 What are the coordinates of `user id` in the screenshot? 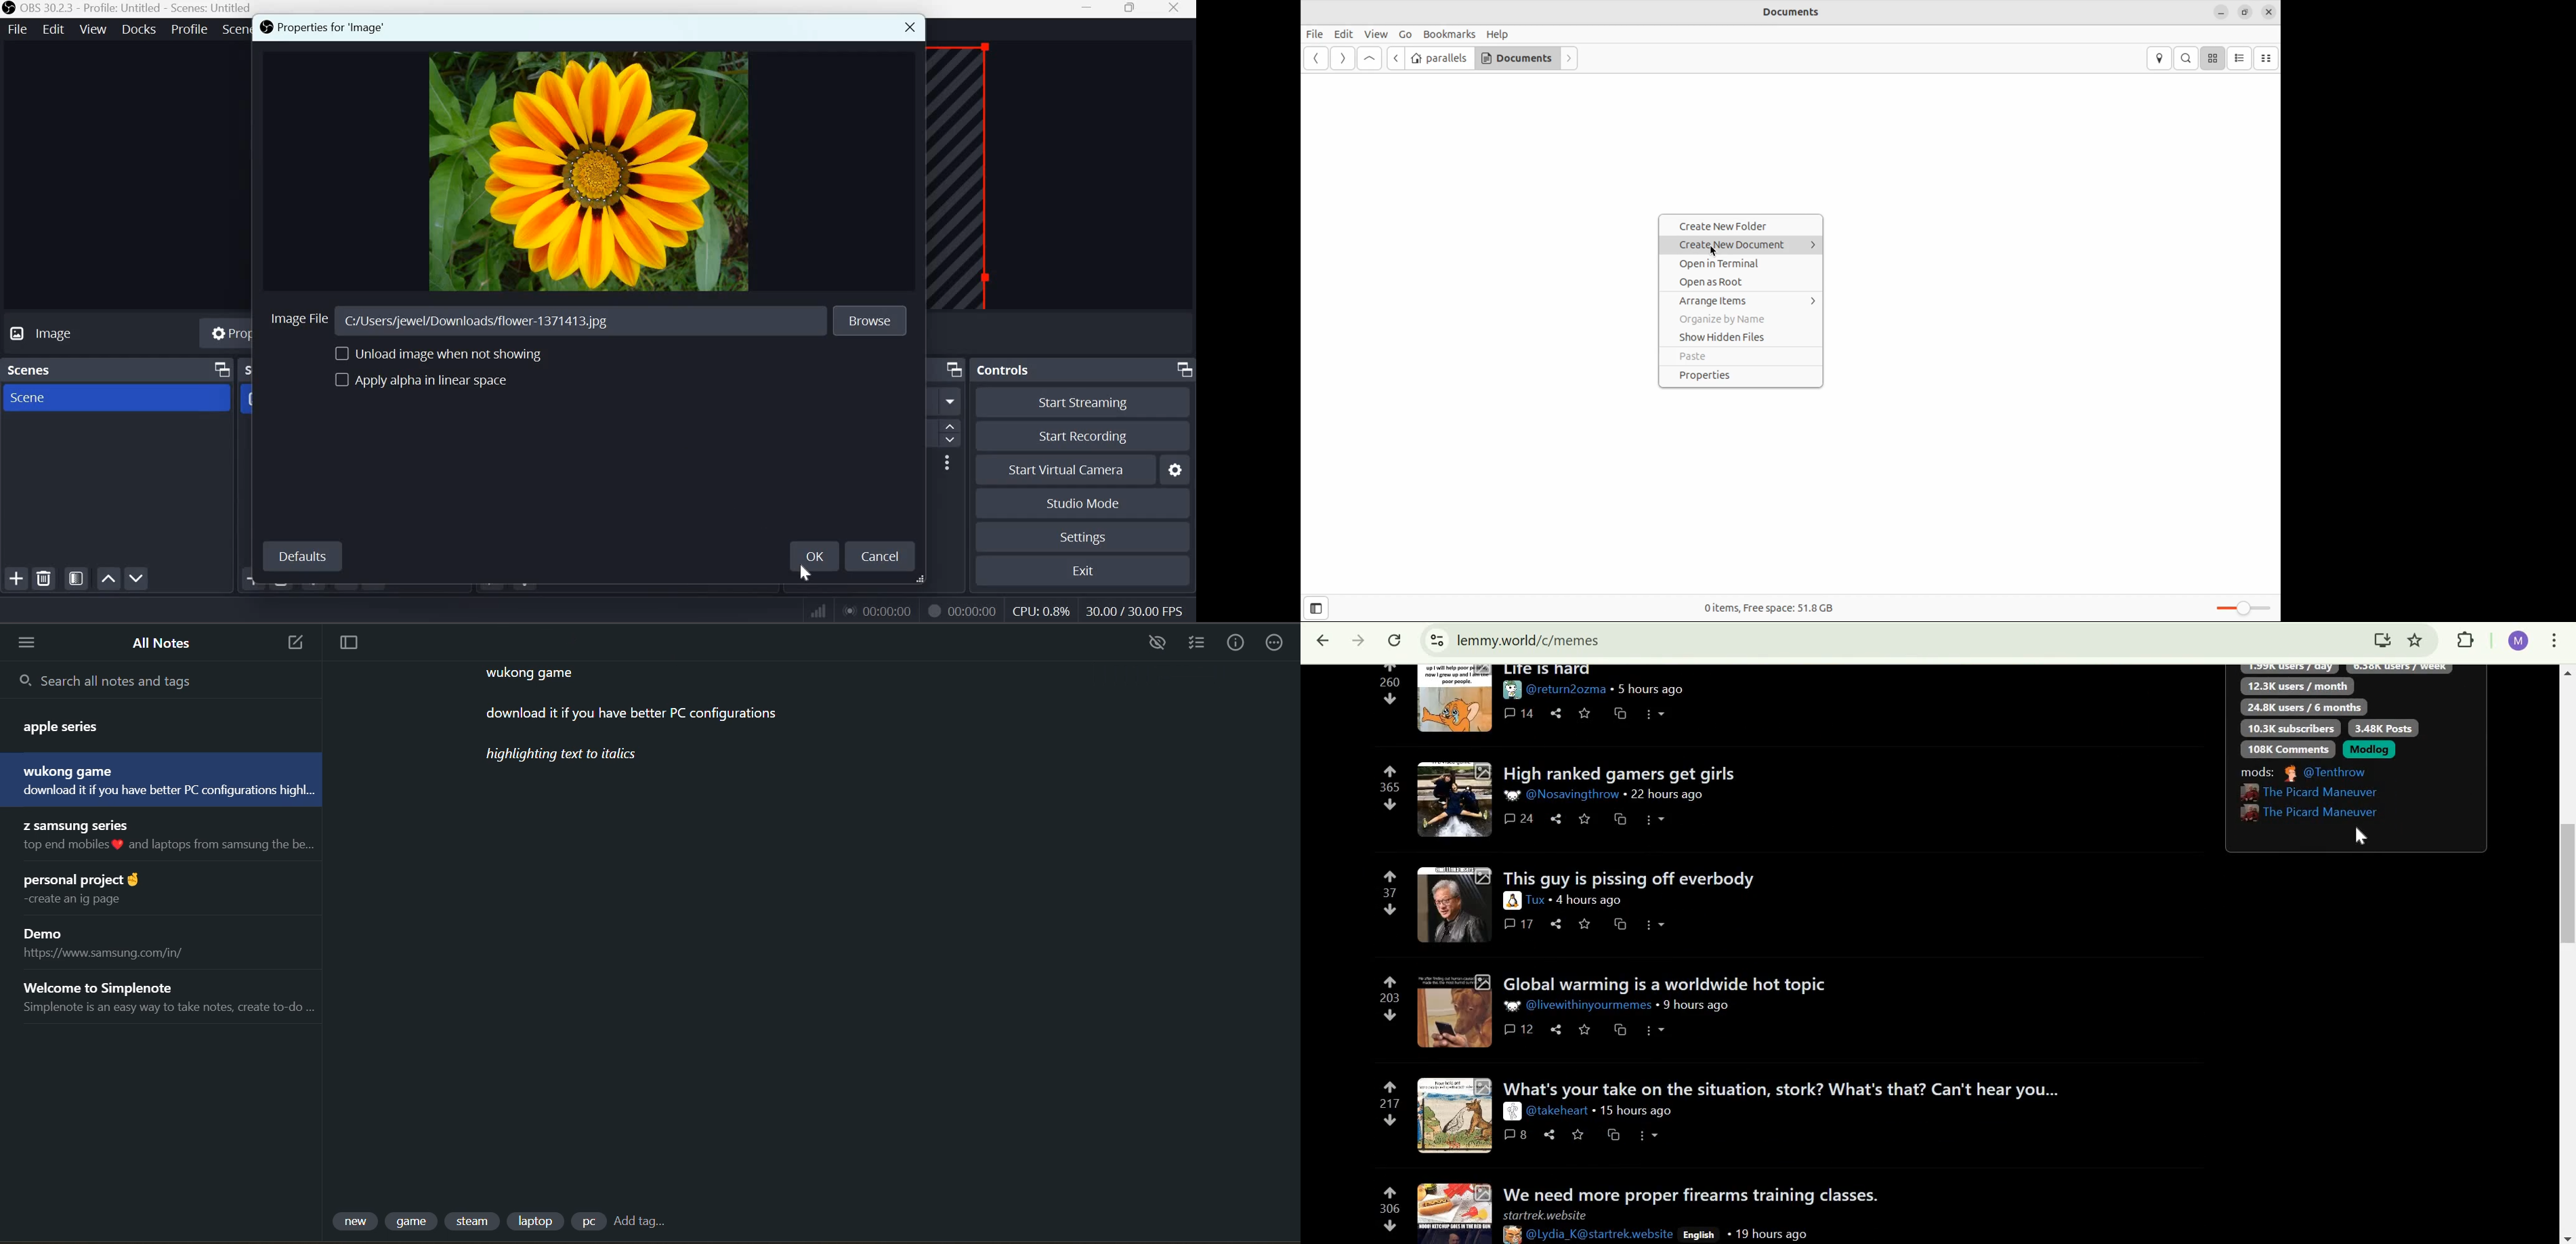 It's located at (1538, 900).